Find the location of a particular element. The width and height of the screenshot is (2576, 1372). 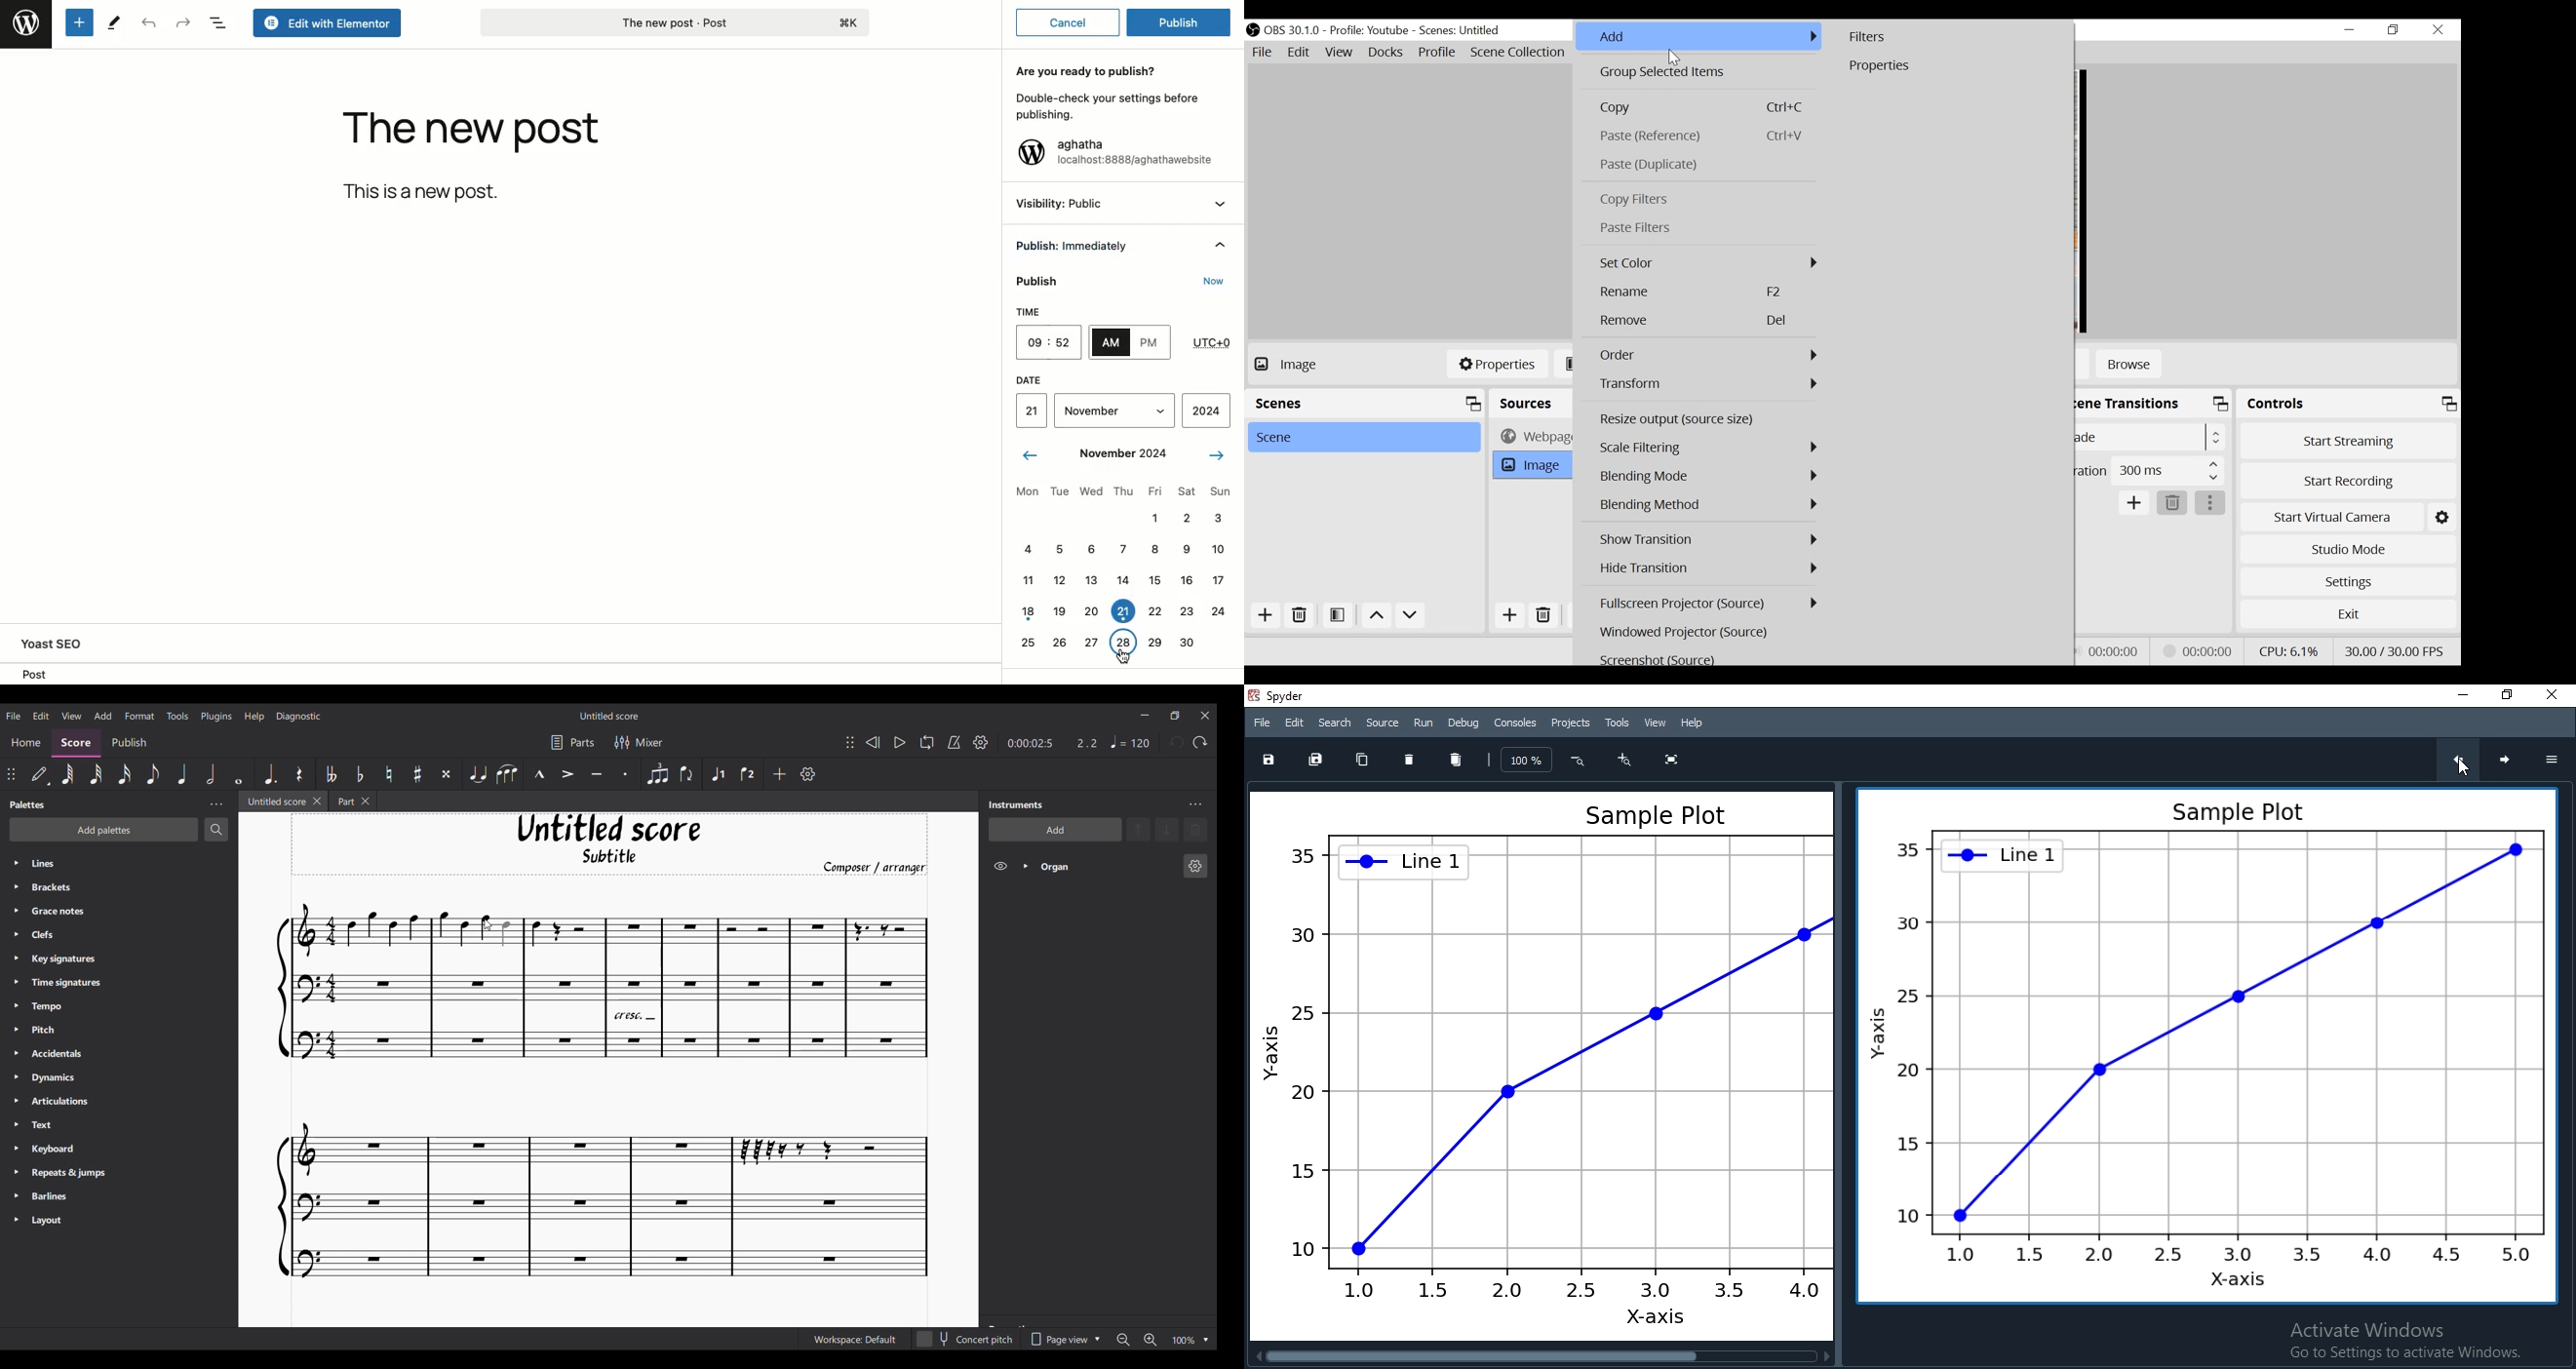

Show Transition is located at coordinates (1707, 539).